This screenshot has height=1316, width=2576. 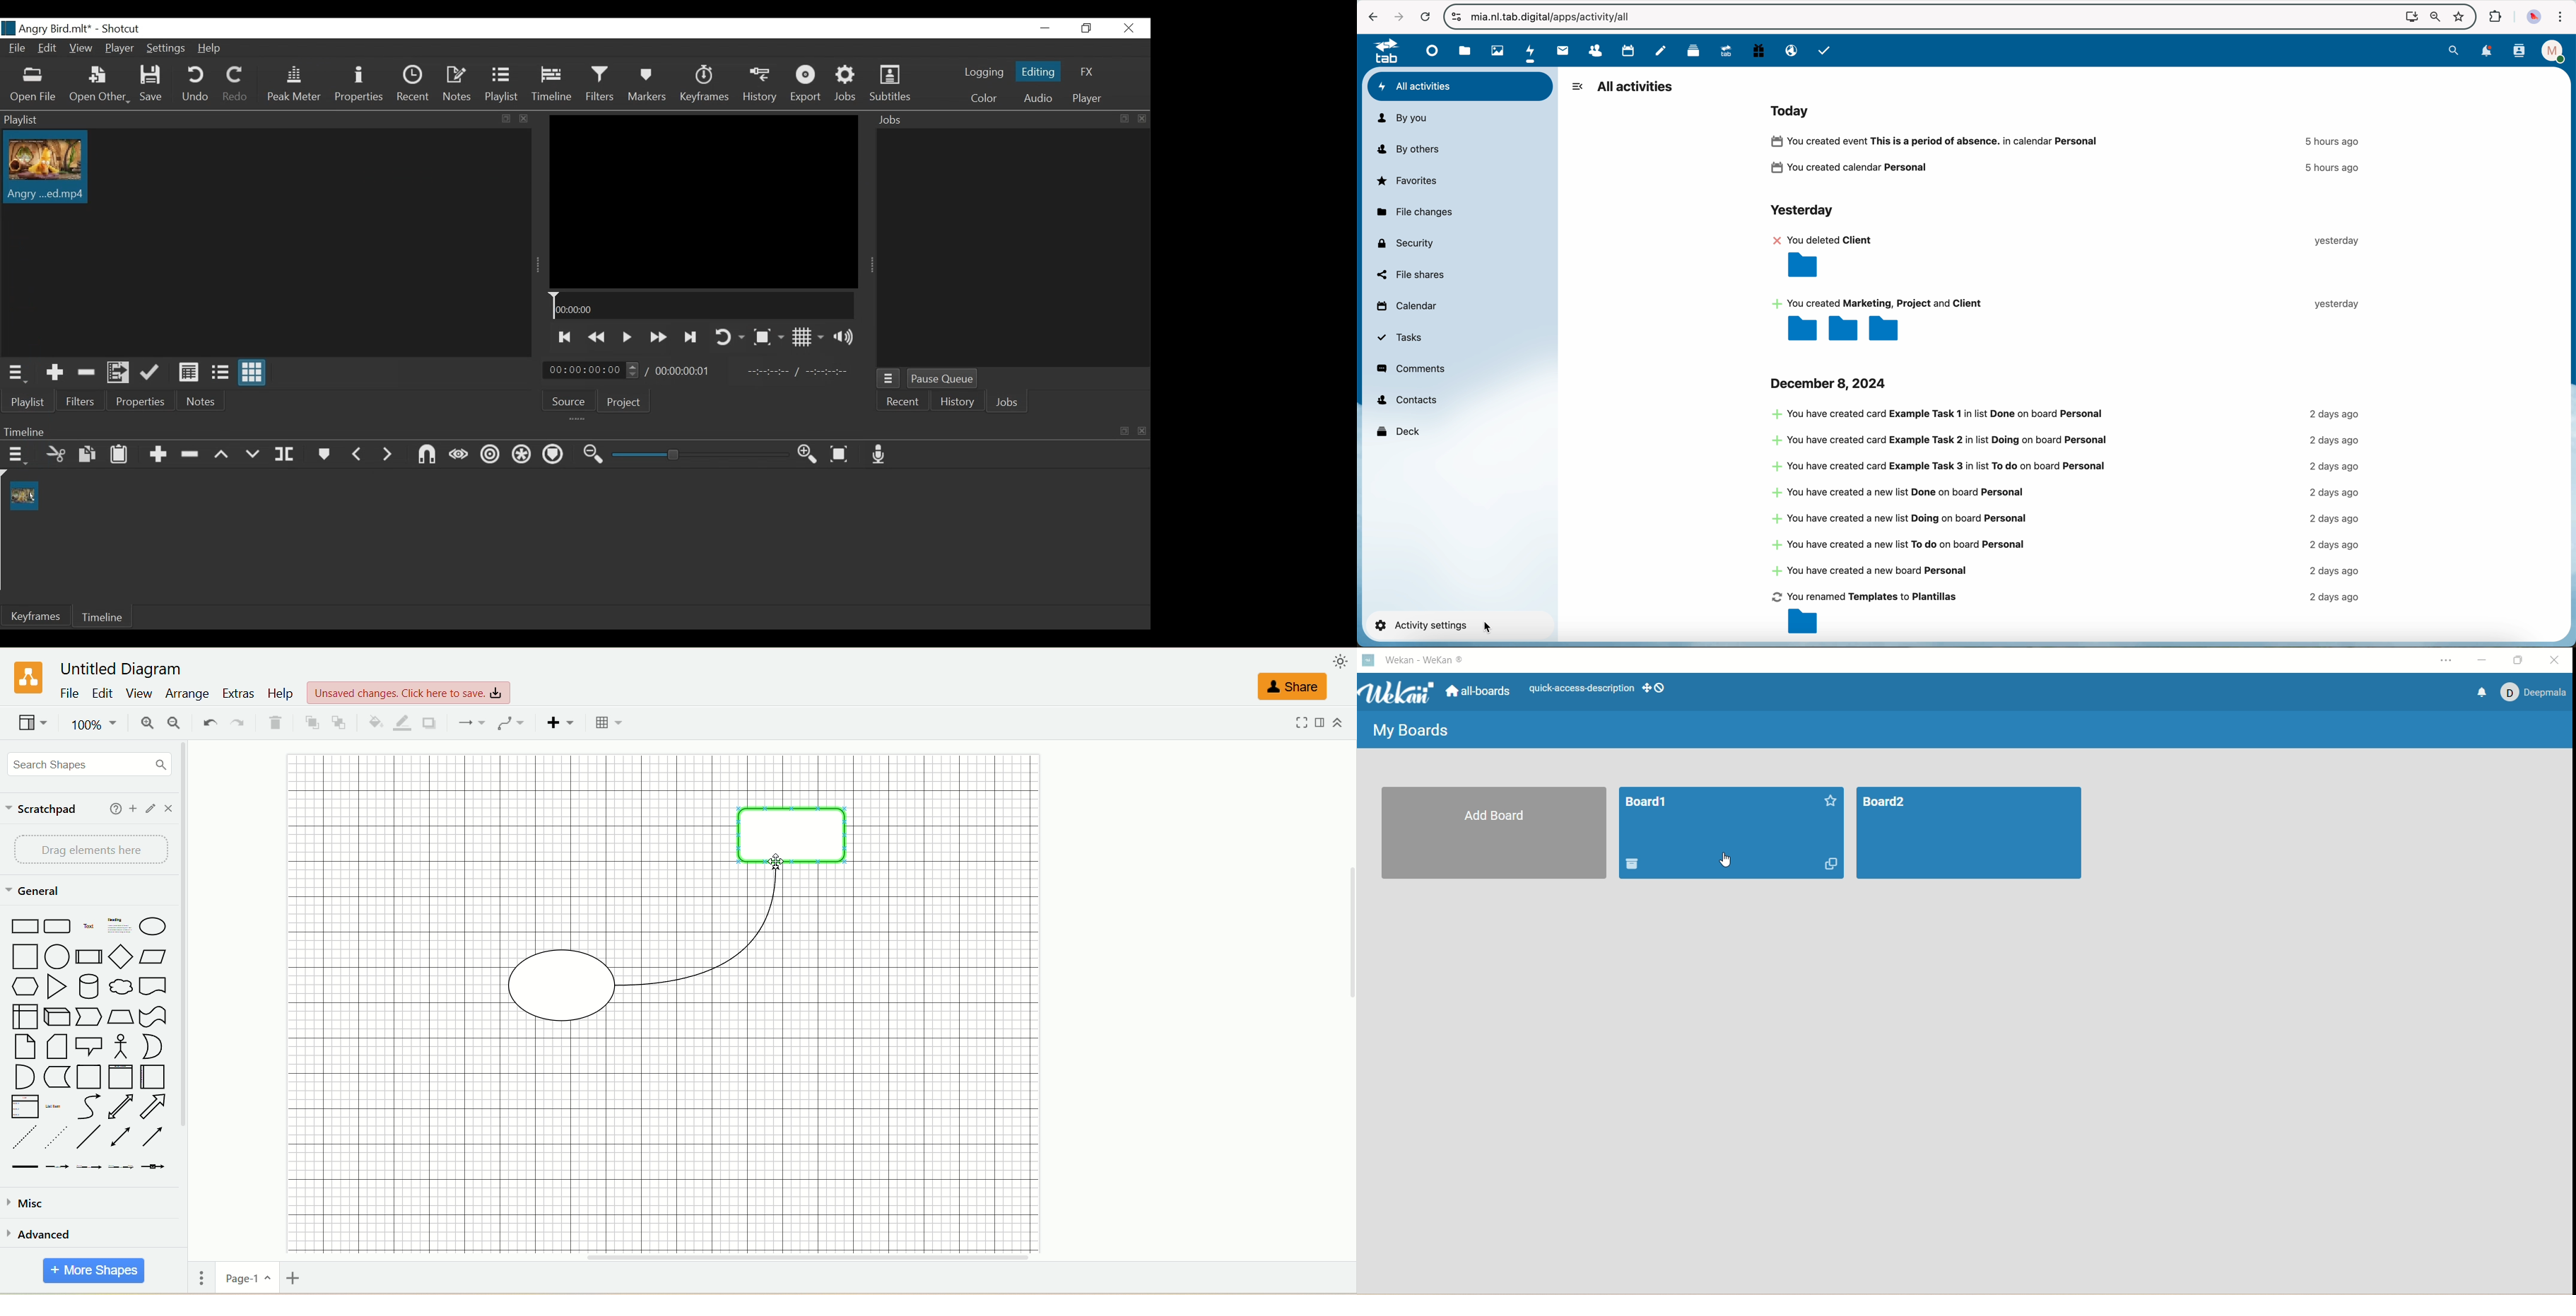 I want to click on activity, so click(x=2070, y=157).